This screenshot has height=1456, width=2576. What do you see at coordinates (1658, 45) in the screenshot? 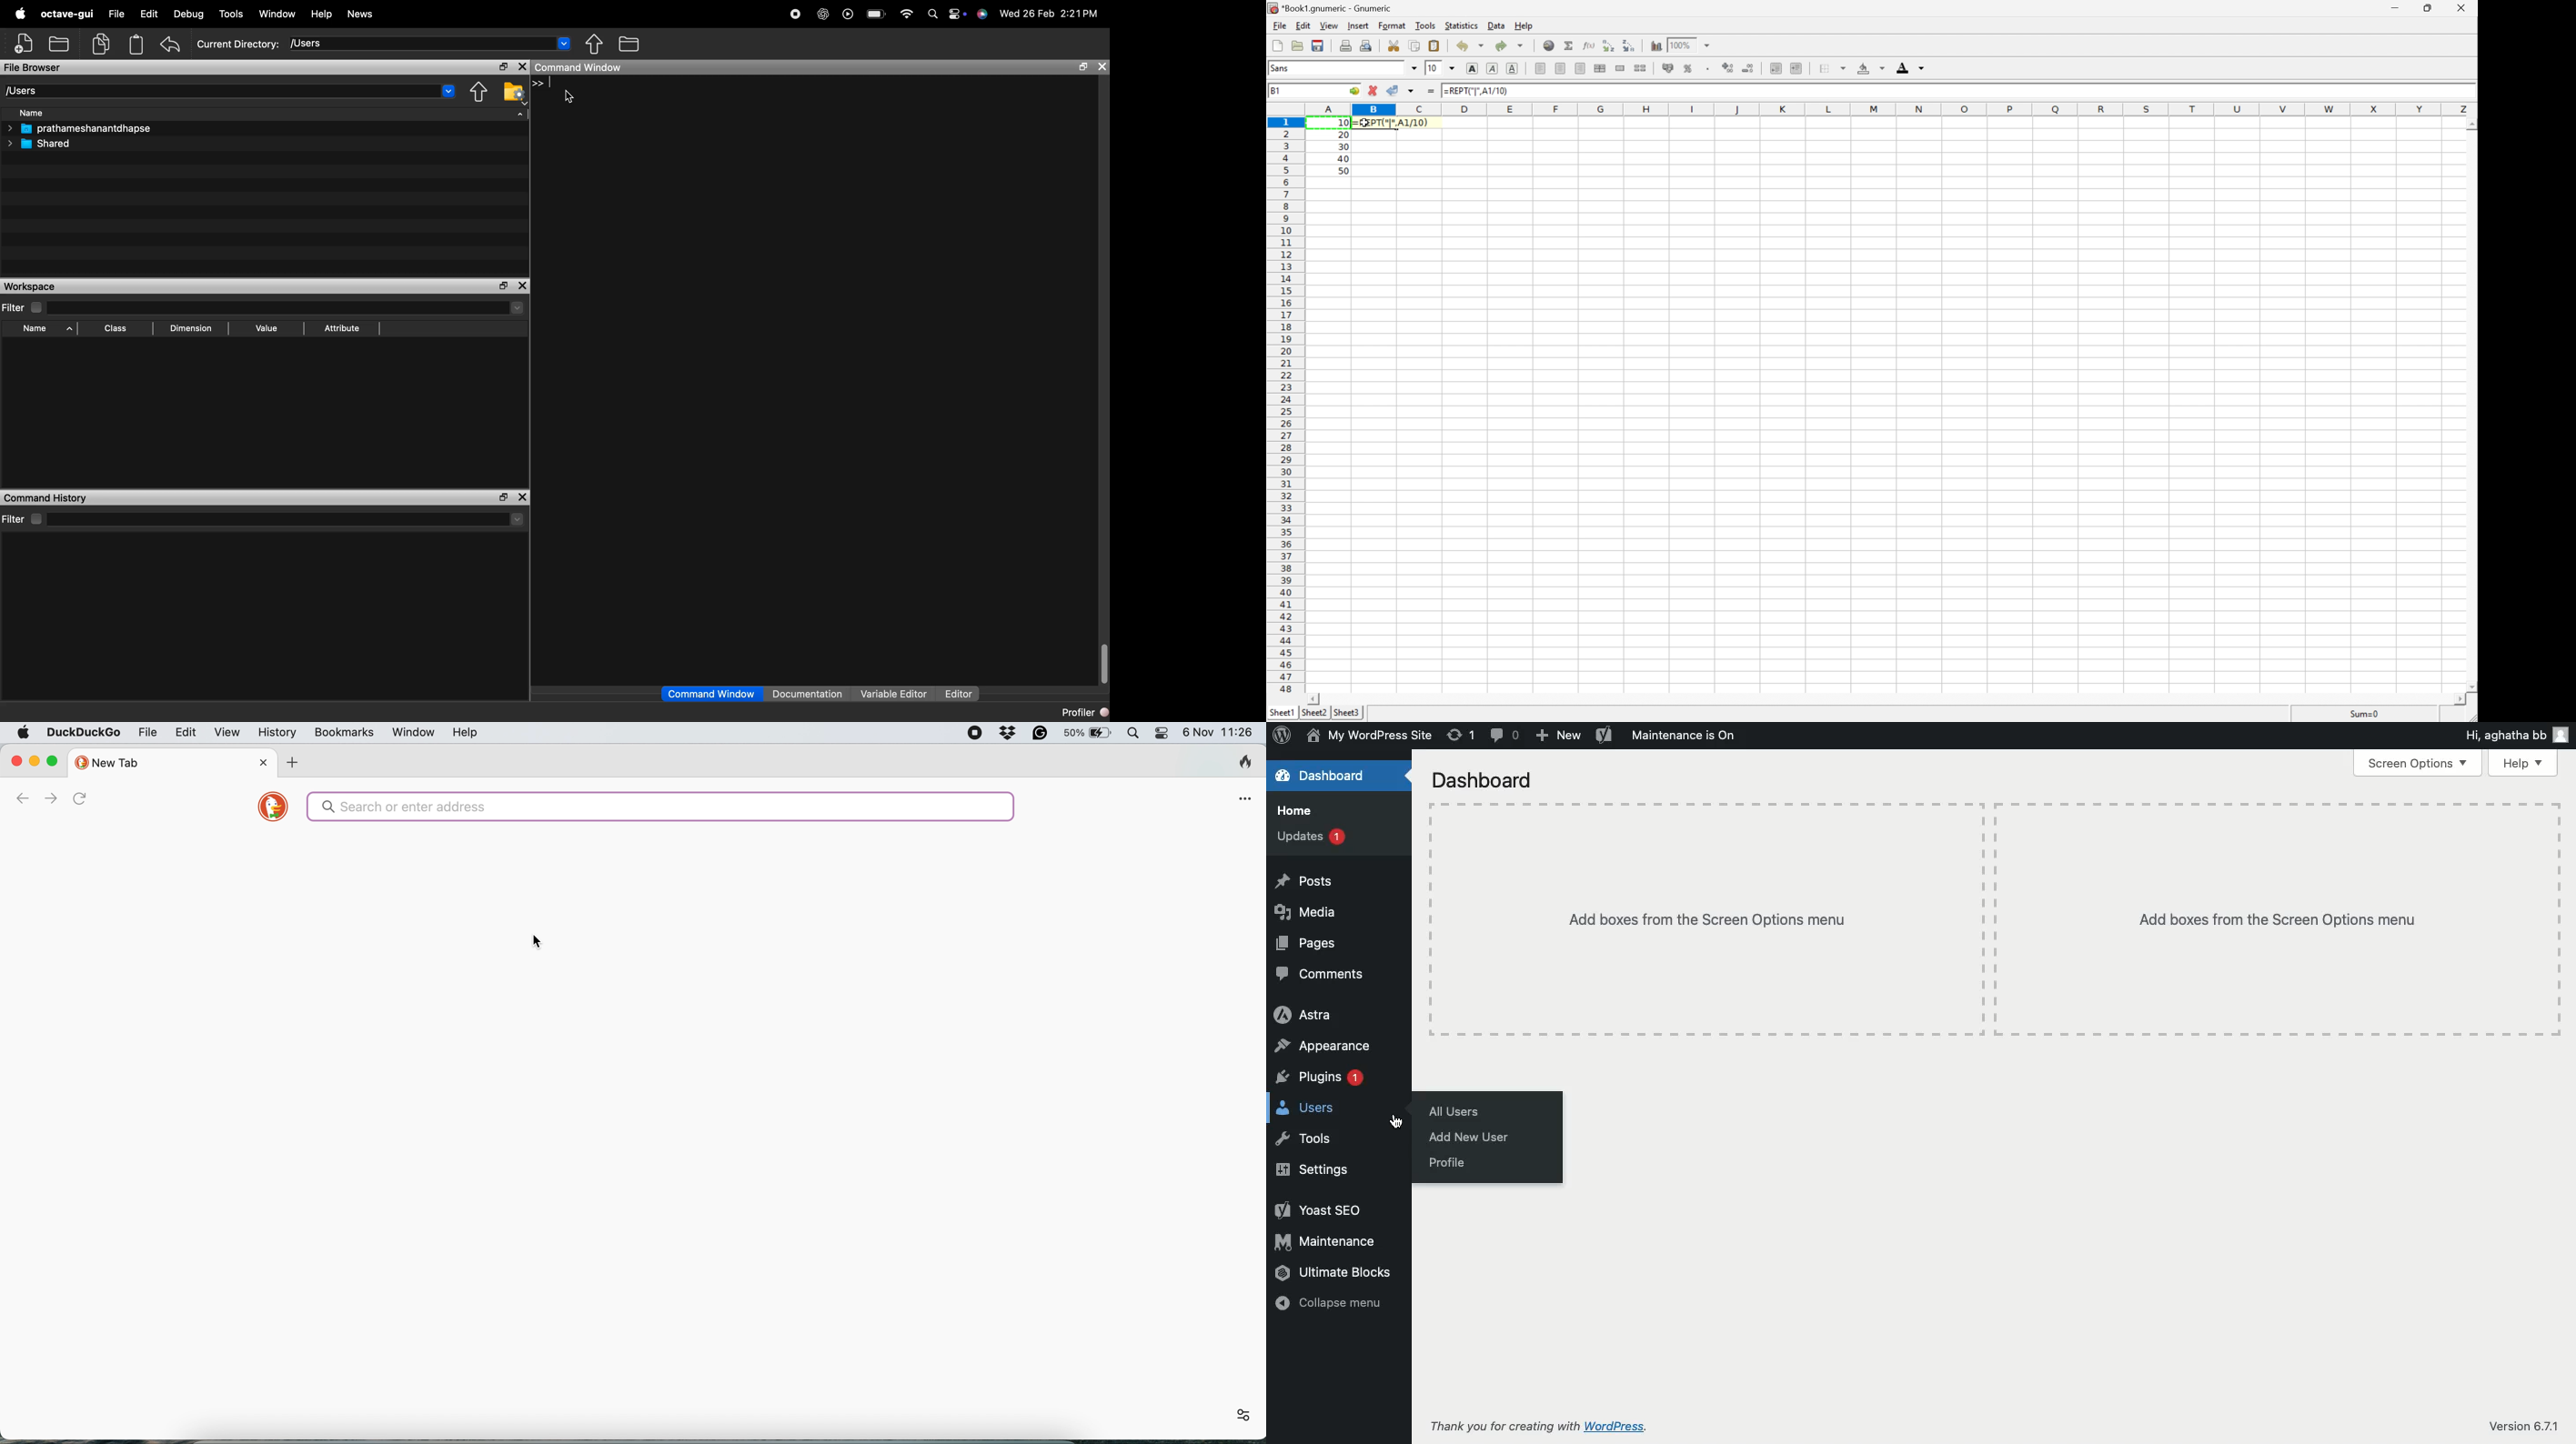
I see `Insert chart` at bounding box center [1658, 45].